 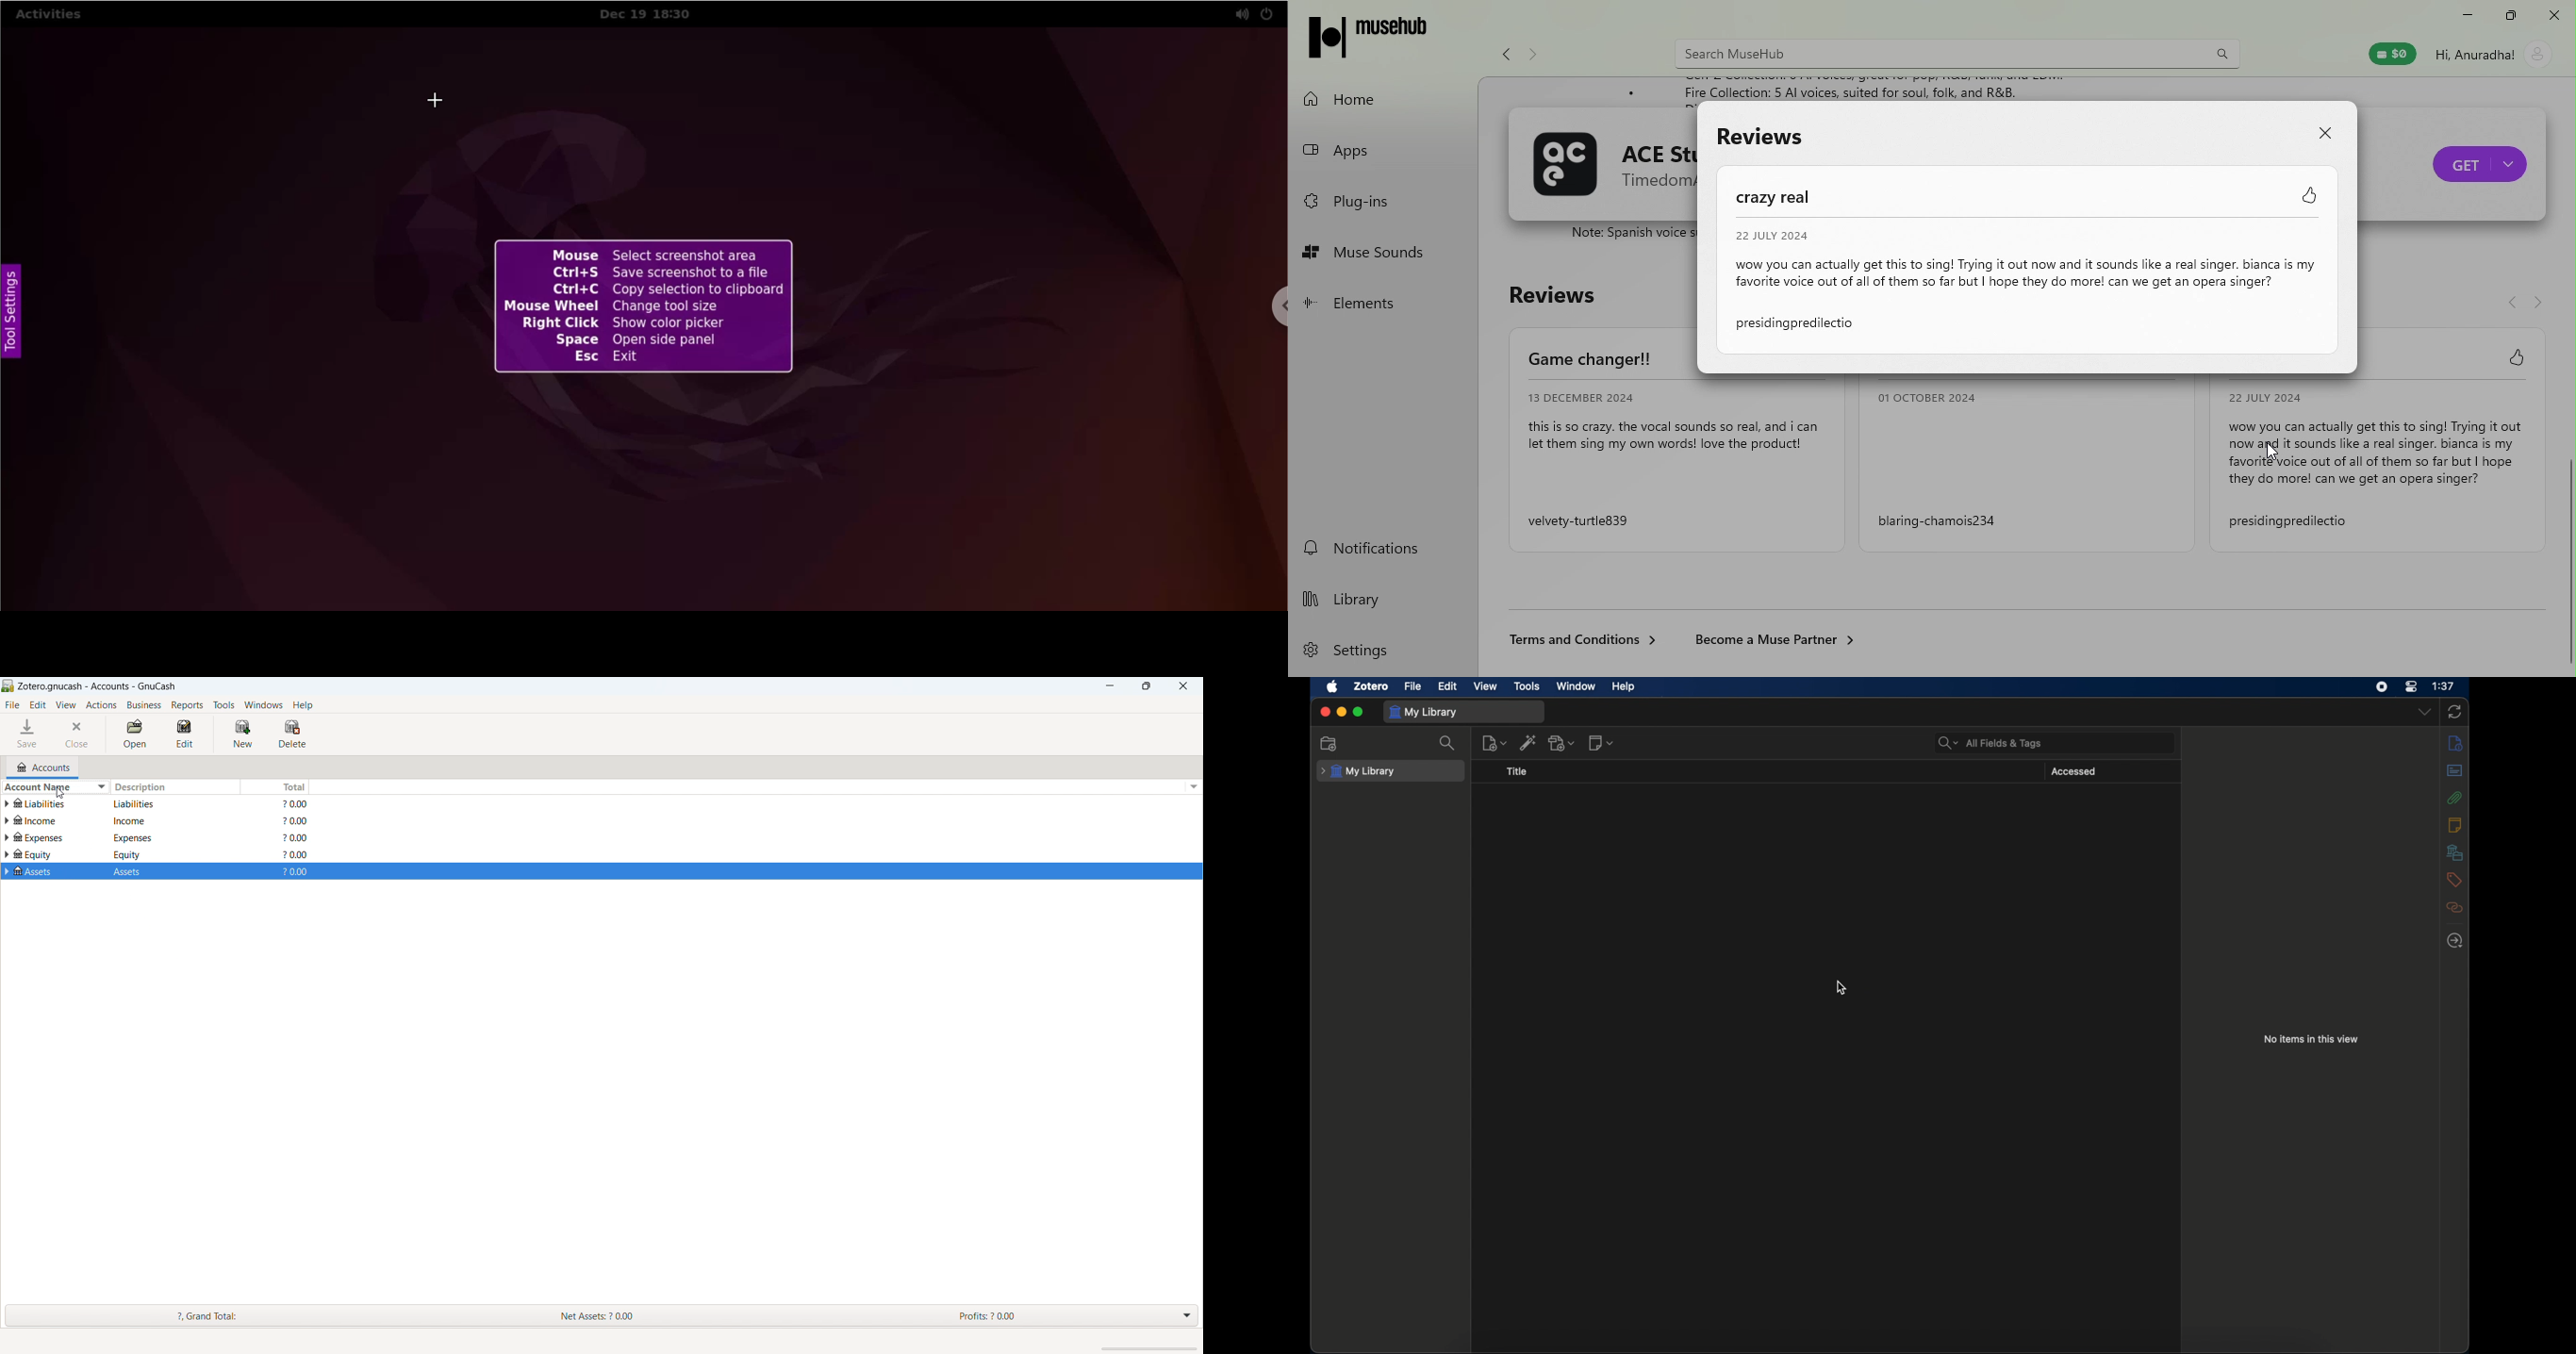 I want to click on help, so click(x=1625, y=688).